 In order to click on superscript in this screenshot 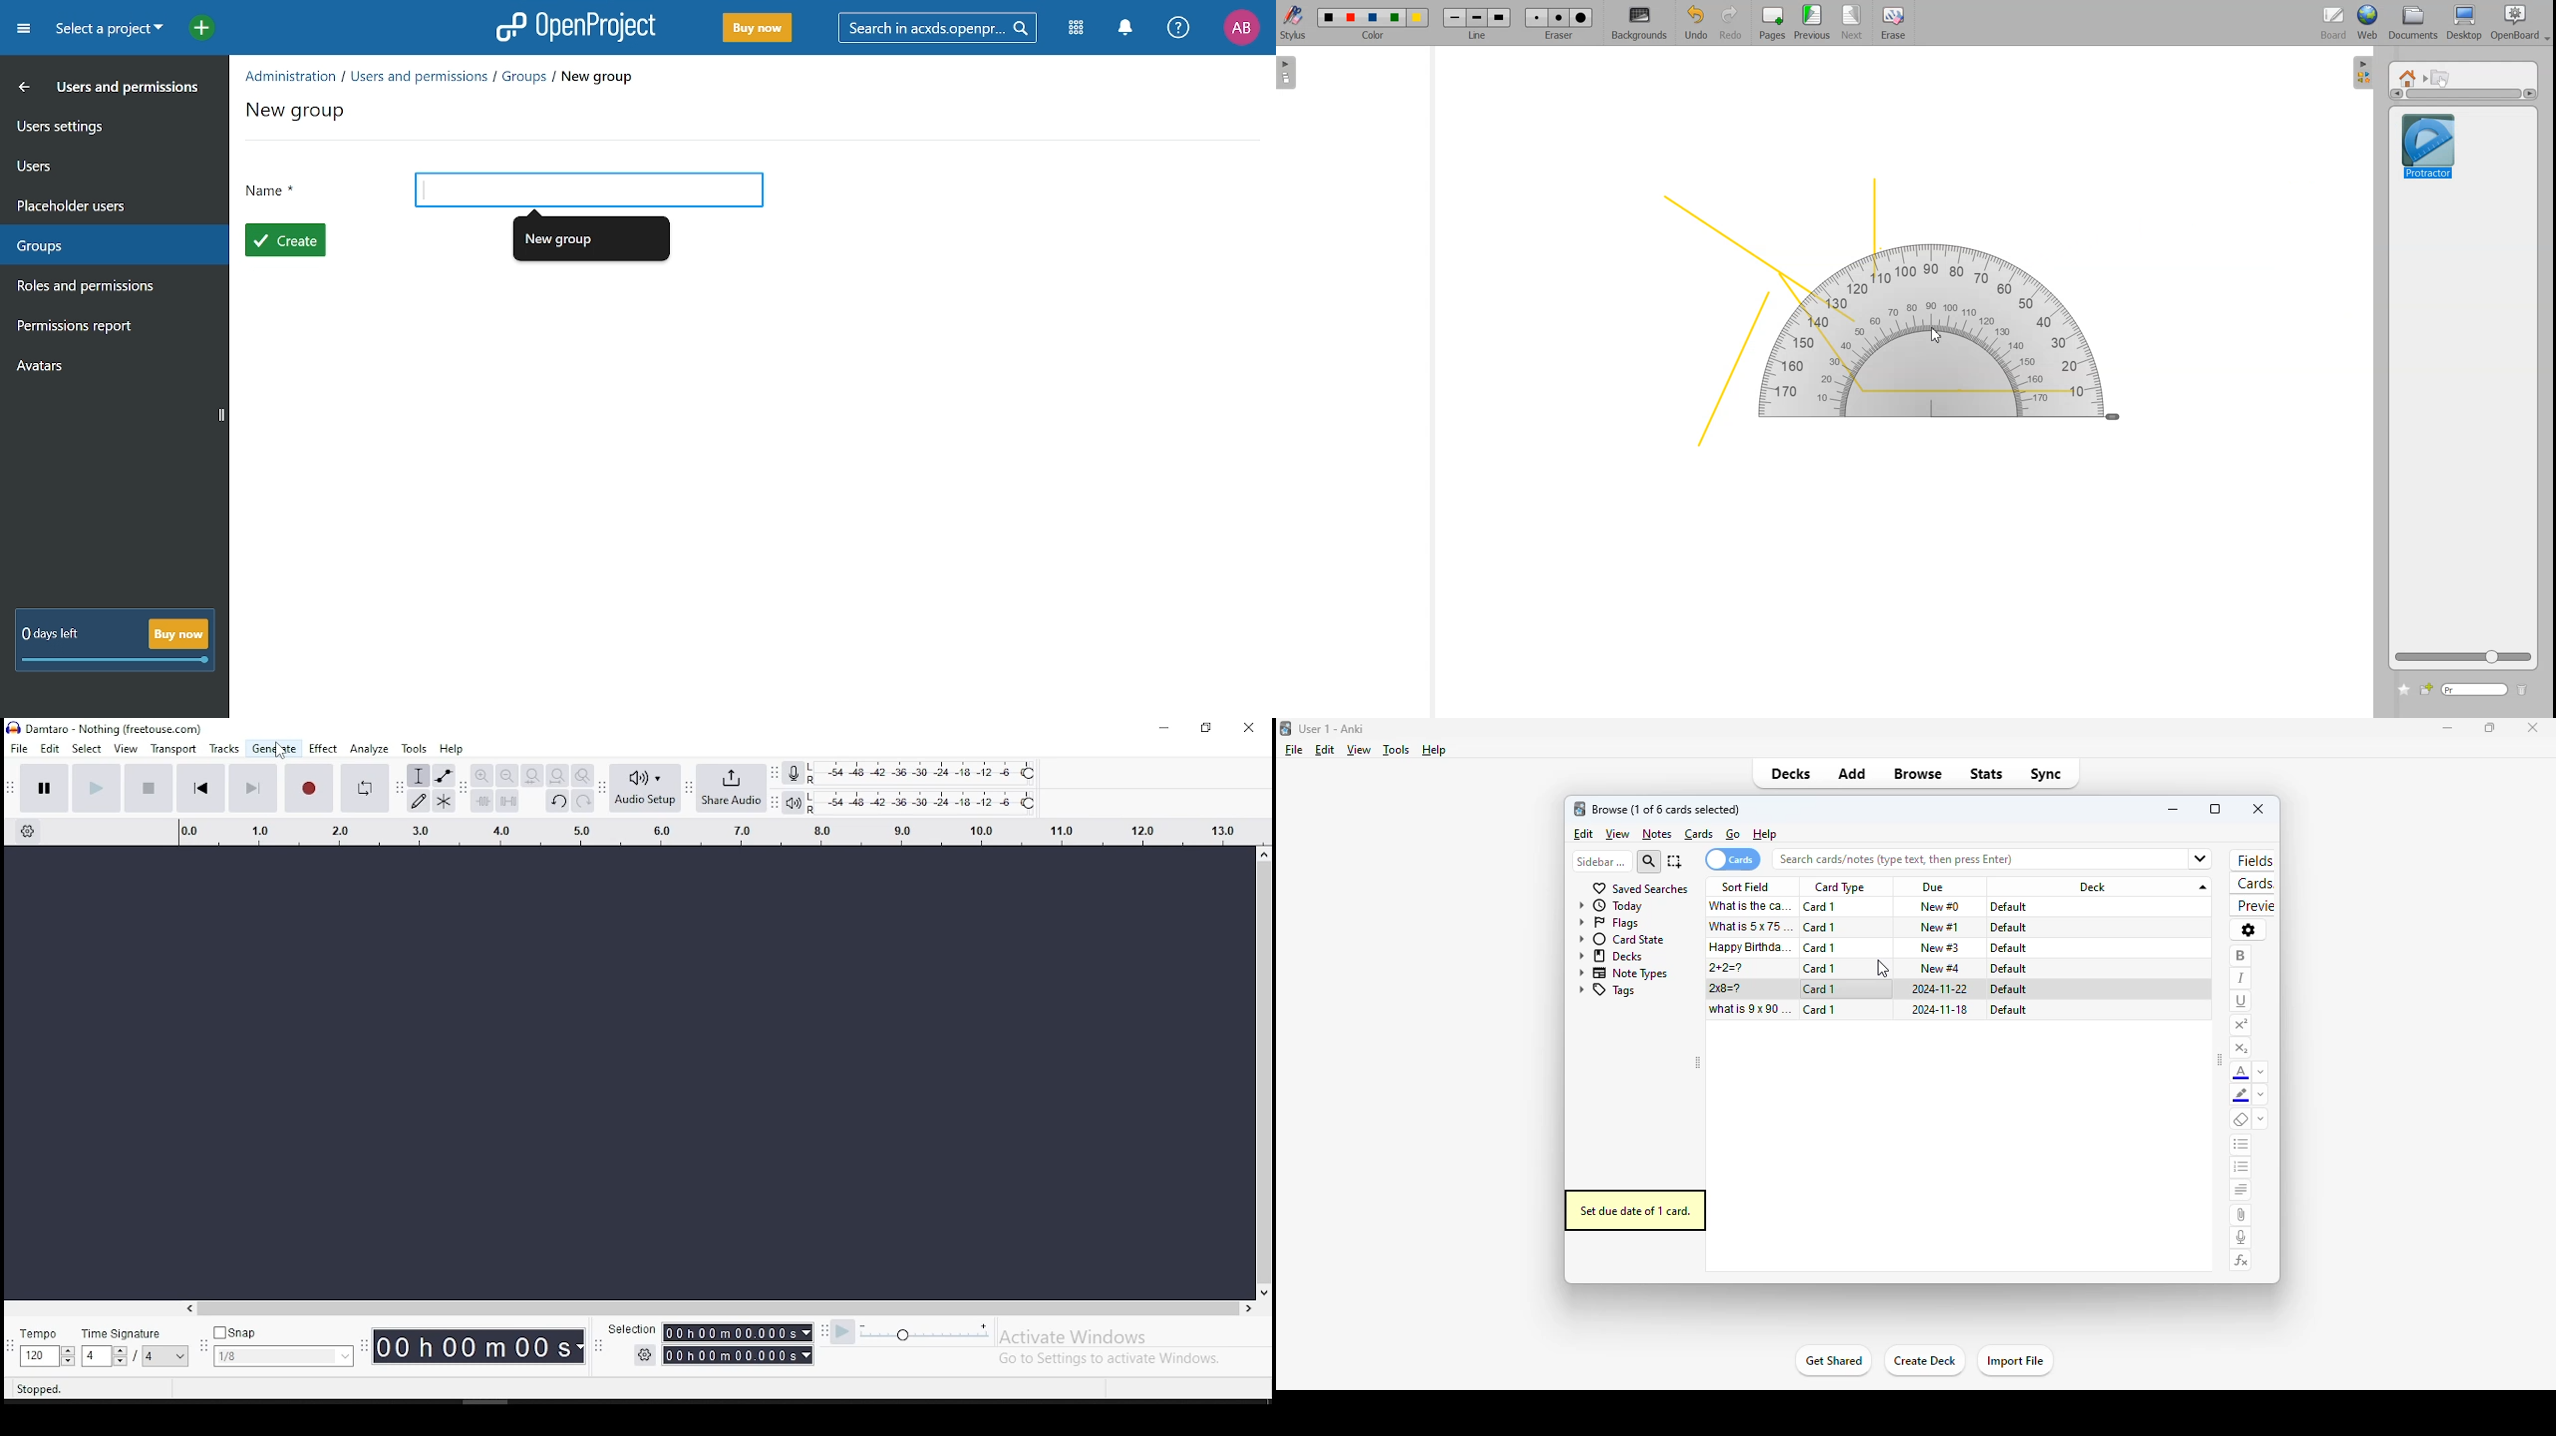, I will do `click(2240, 1025)`.